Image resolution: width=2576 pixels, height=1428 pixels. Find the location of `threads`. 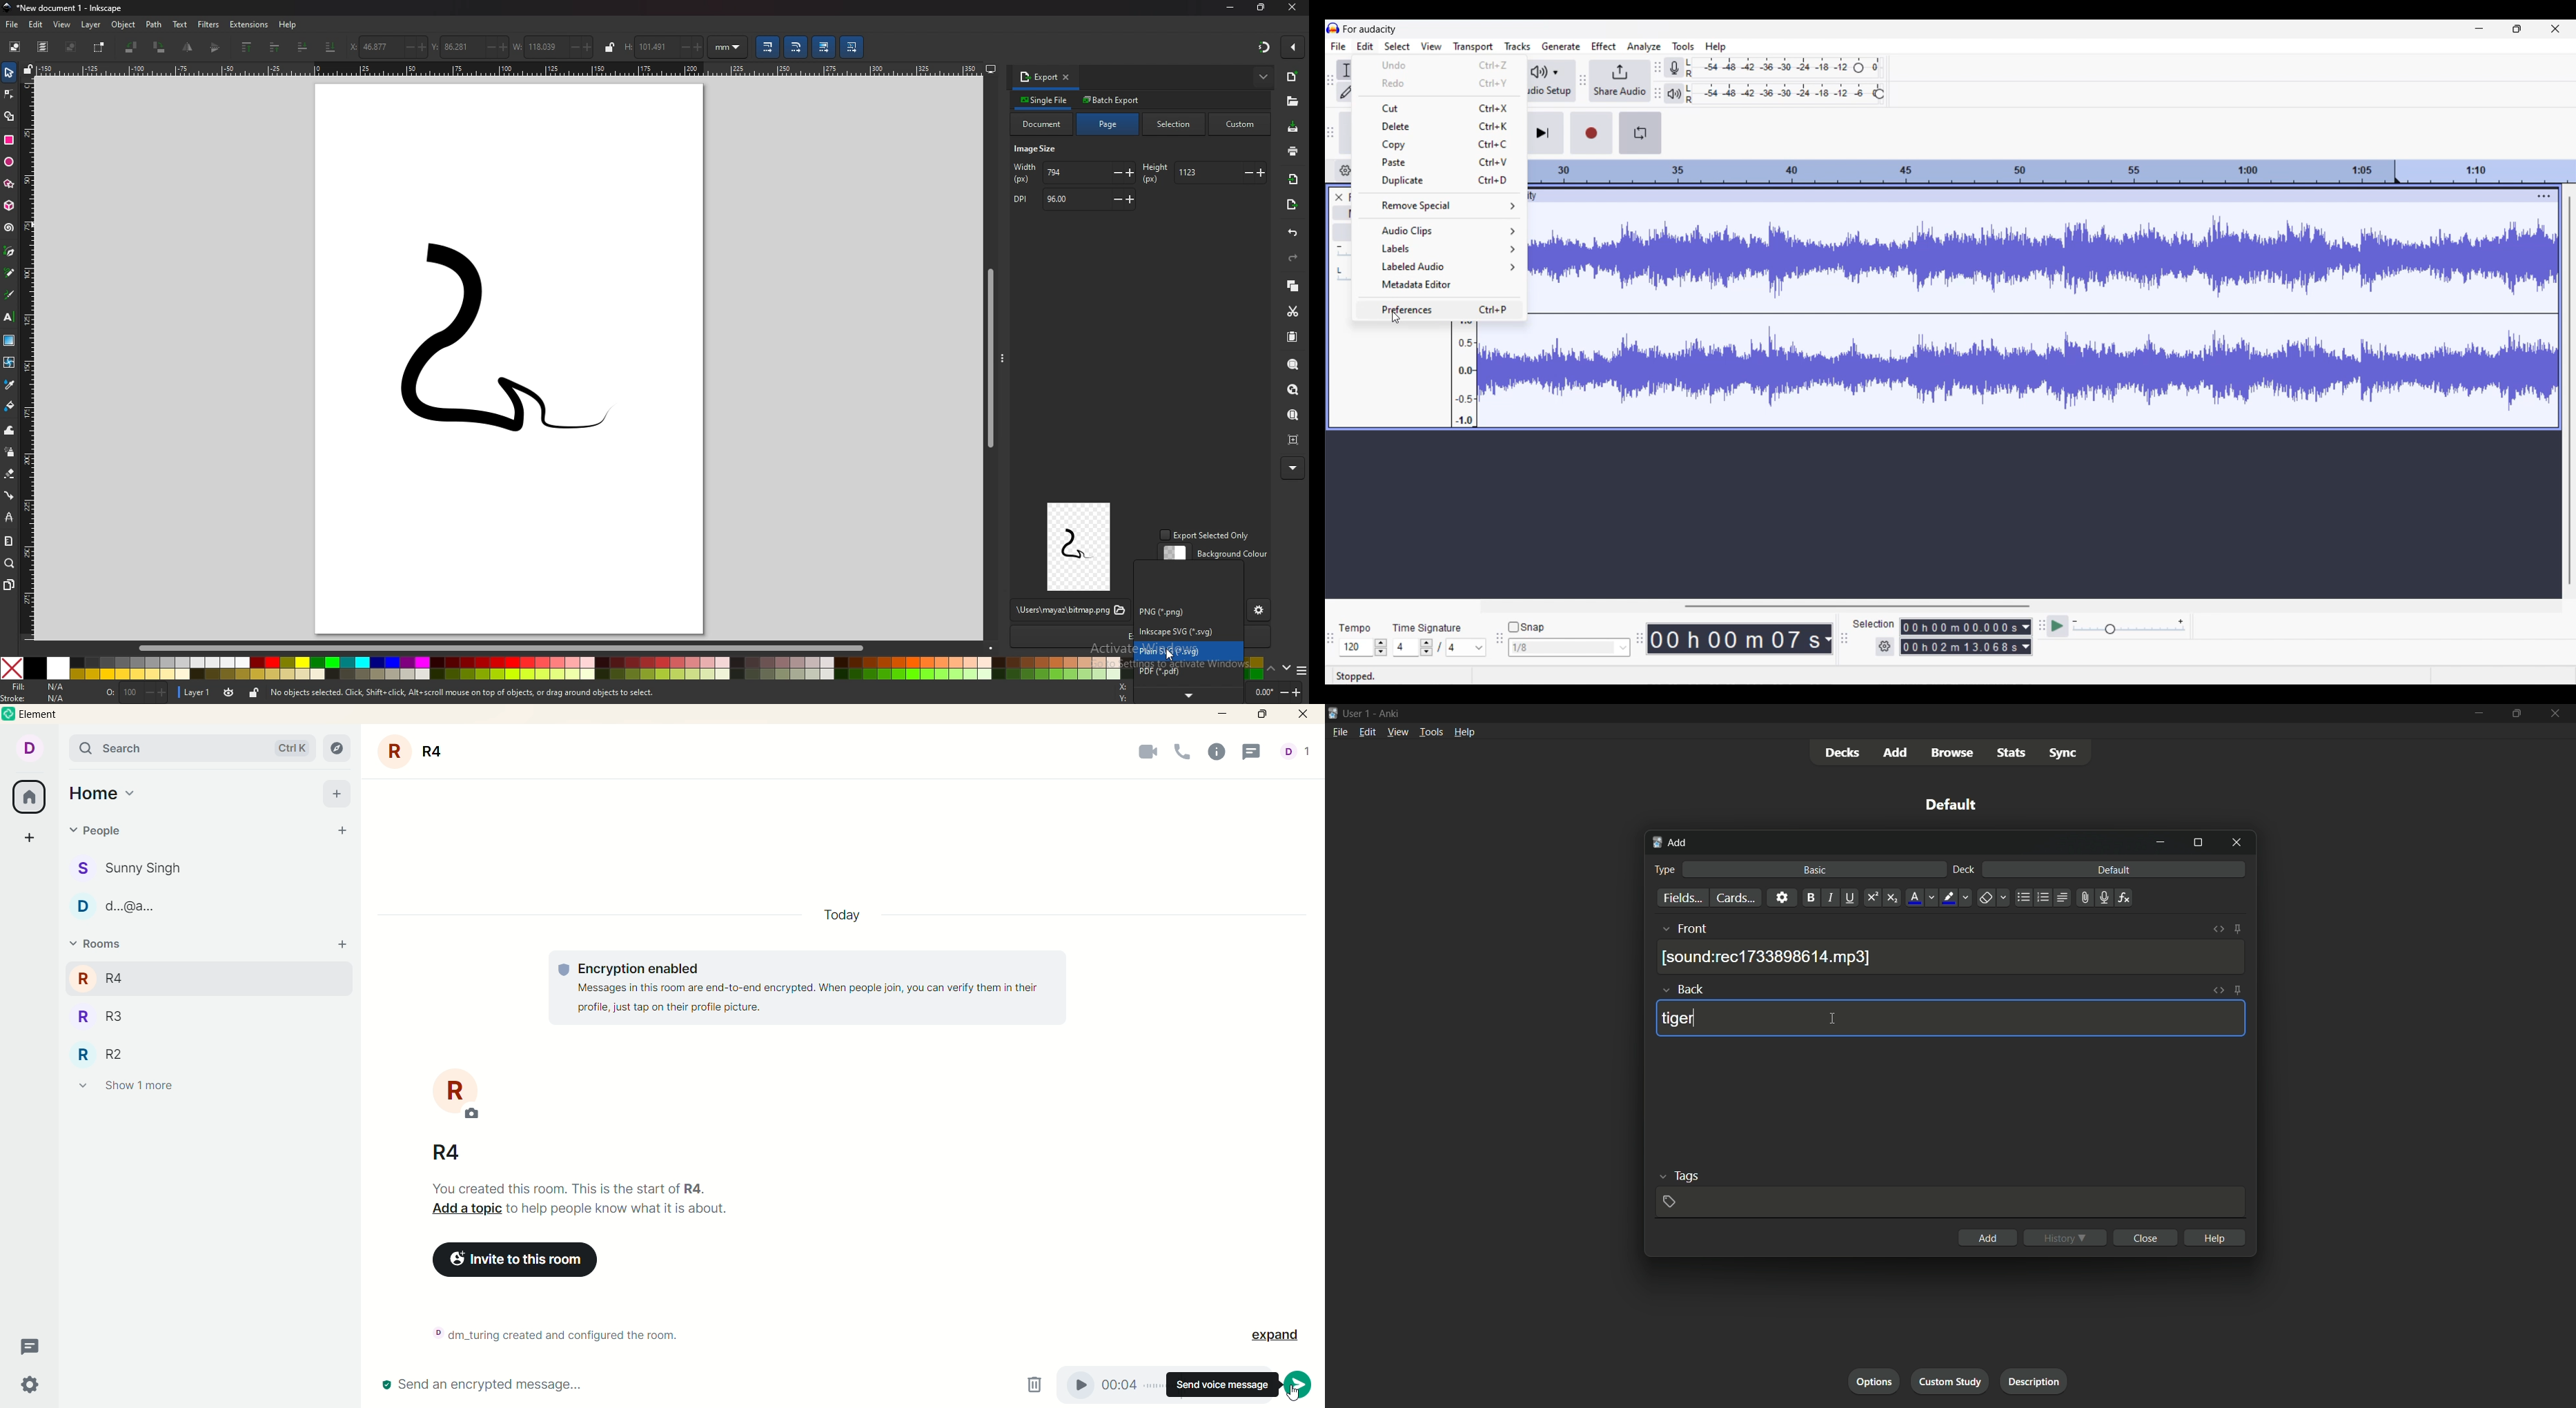

threads is located at coordinates (1257, 752).